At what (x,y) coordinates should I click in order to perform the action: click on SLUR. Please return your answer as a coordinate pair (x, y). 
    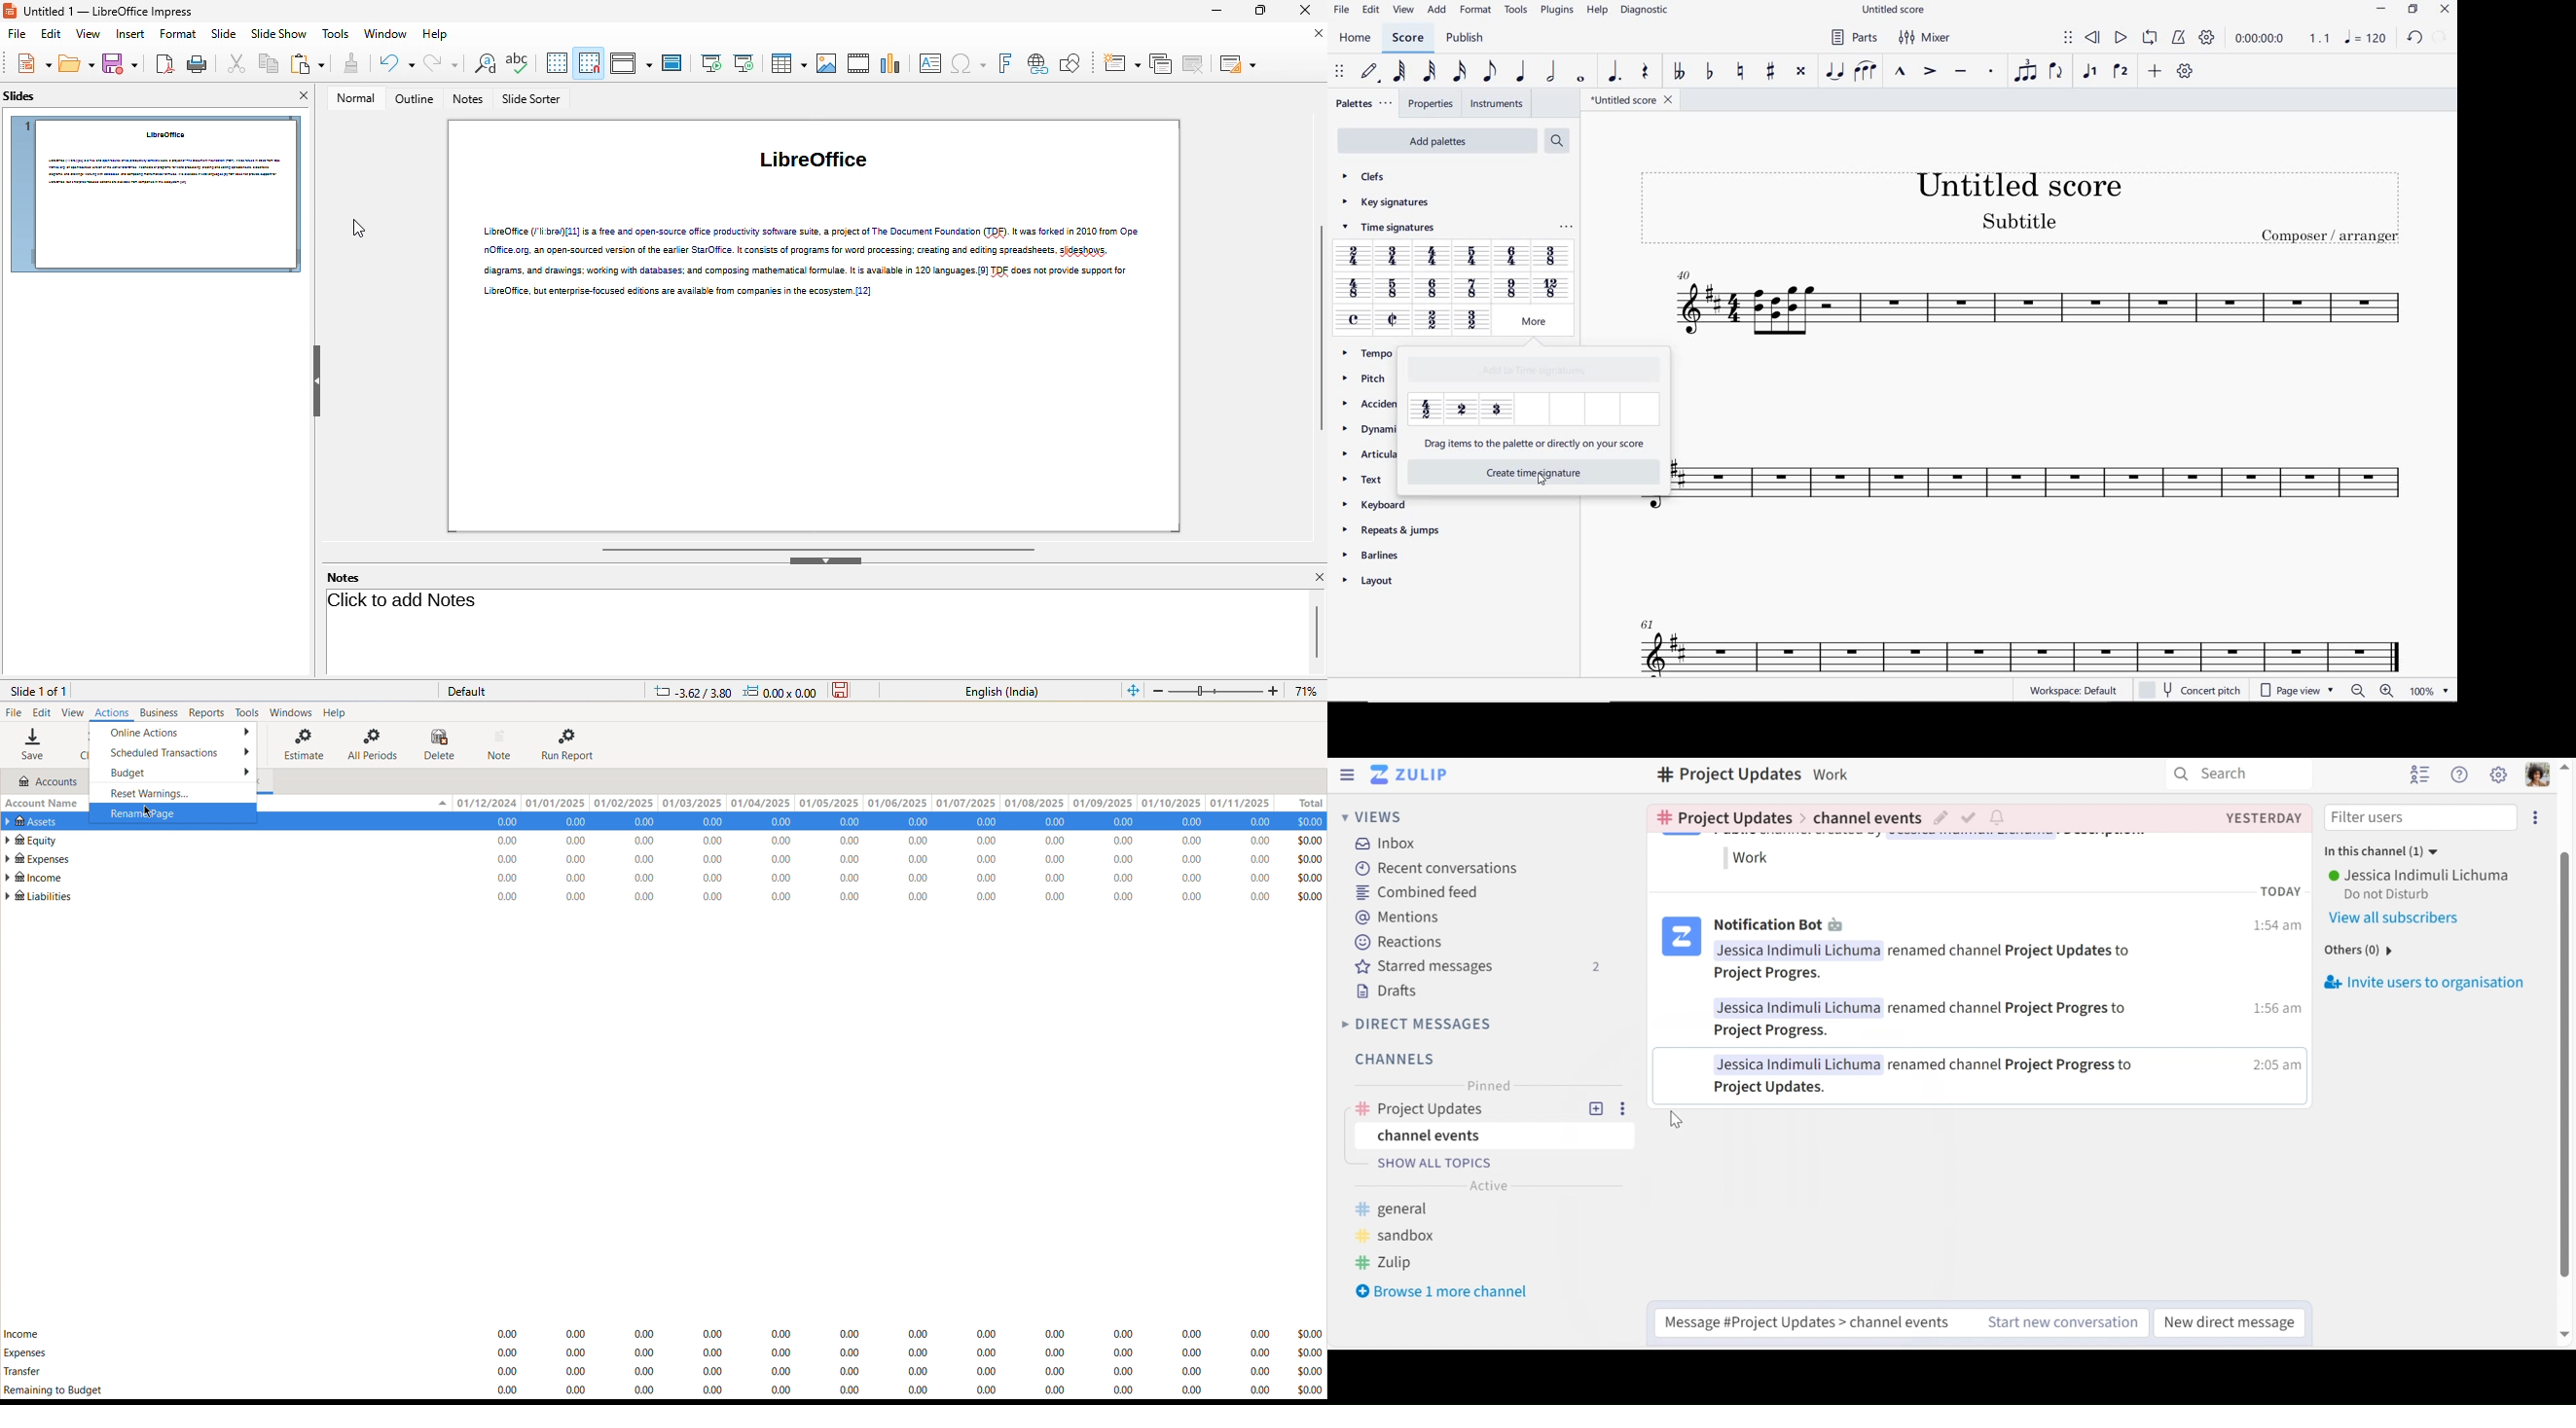
    Looking at the image, I should click on (1865, 71).